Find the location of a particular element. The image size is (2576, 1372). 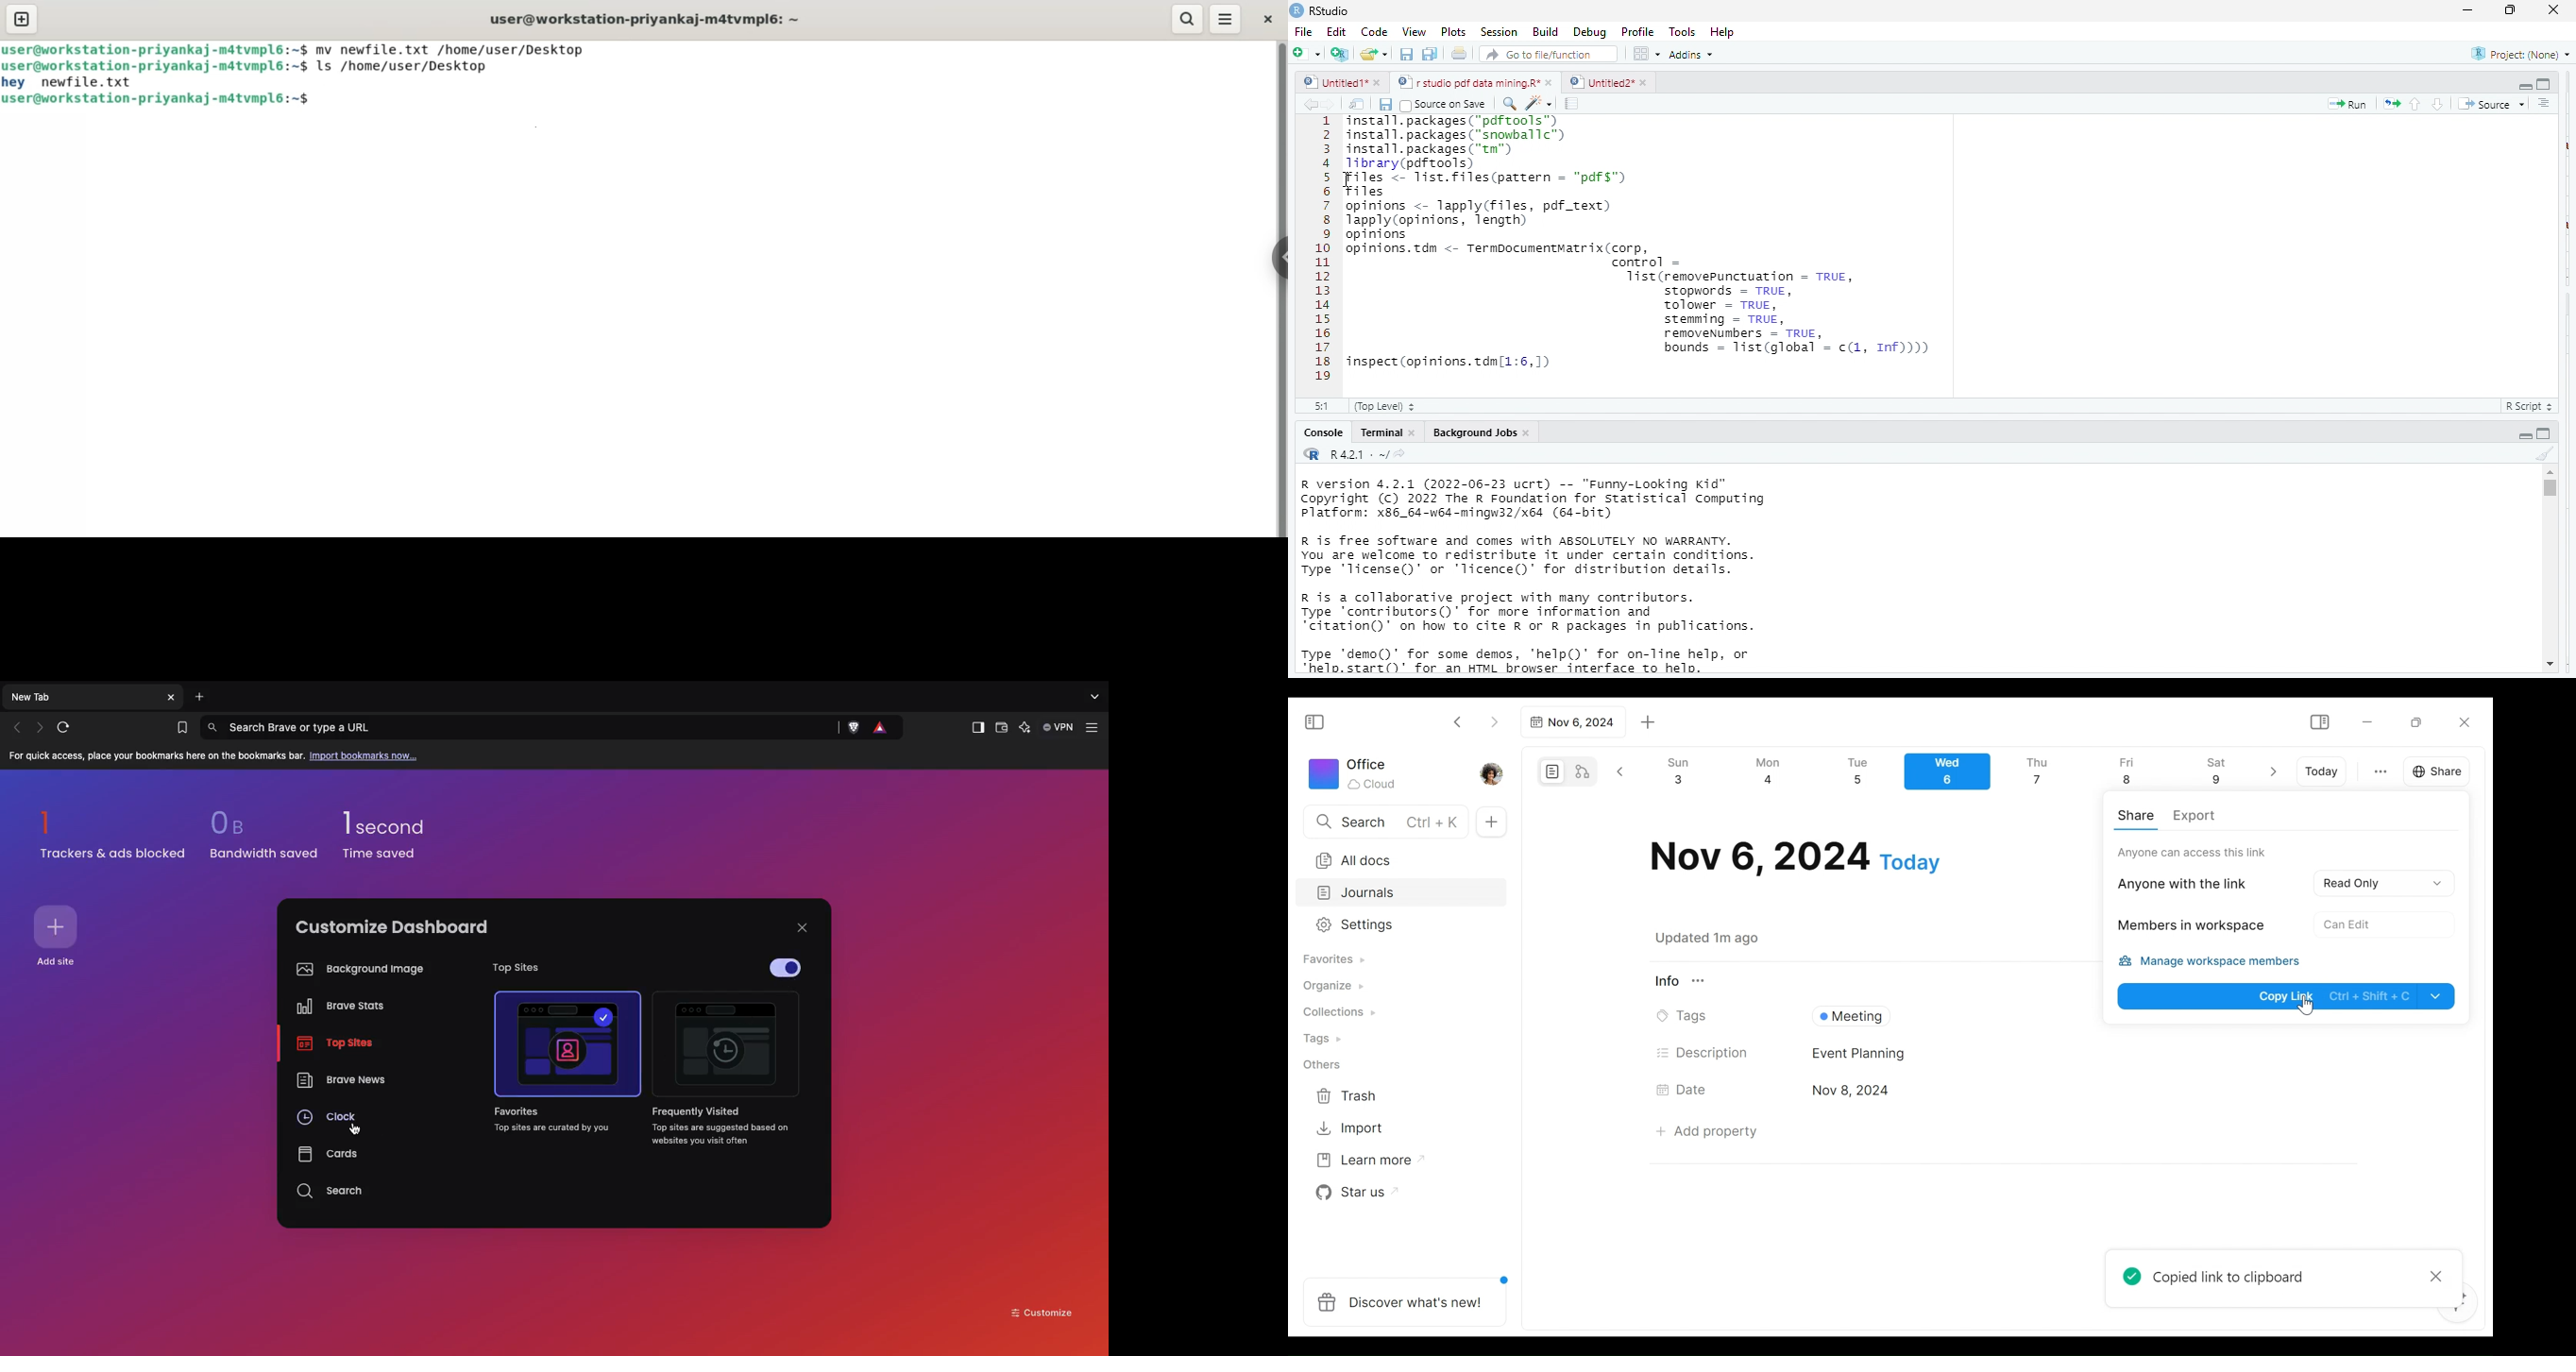

View Information is located at coordinates (1867, 981).